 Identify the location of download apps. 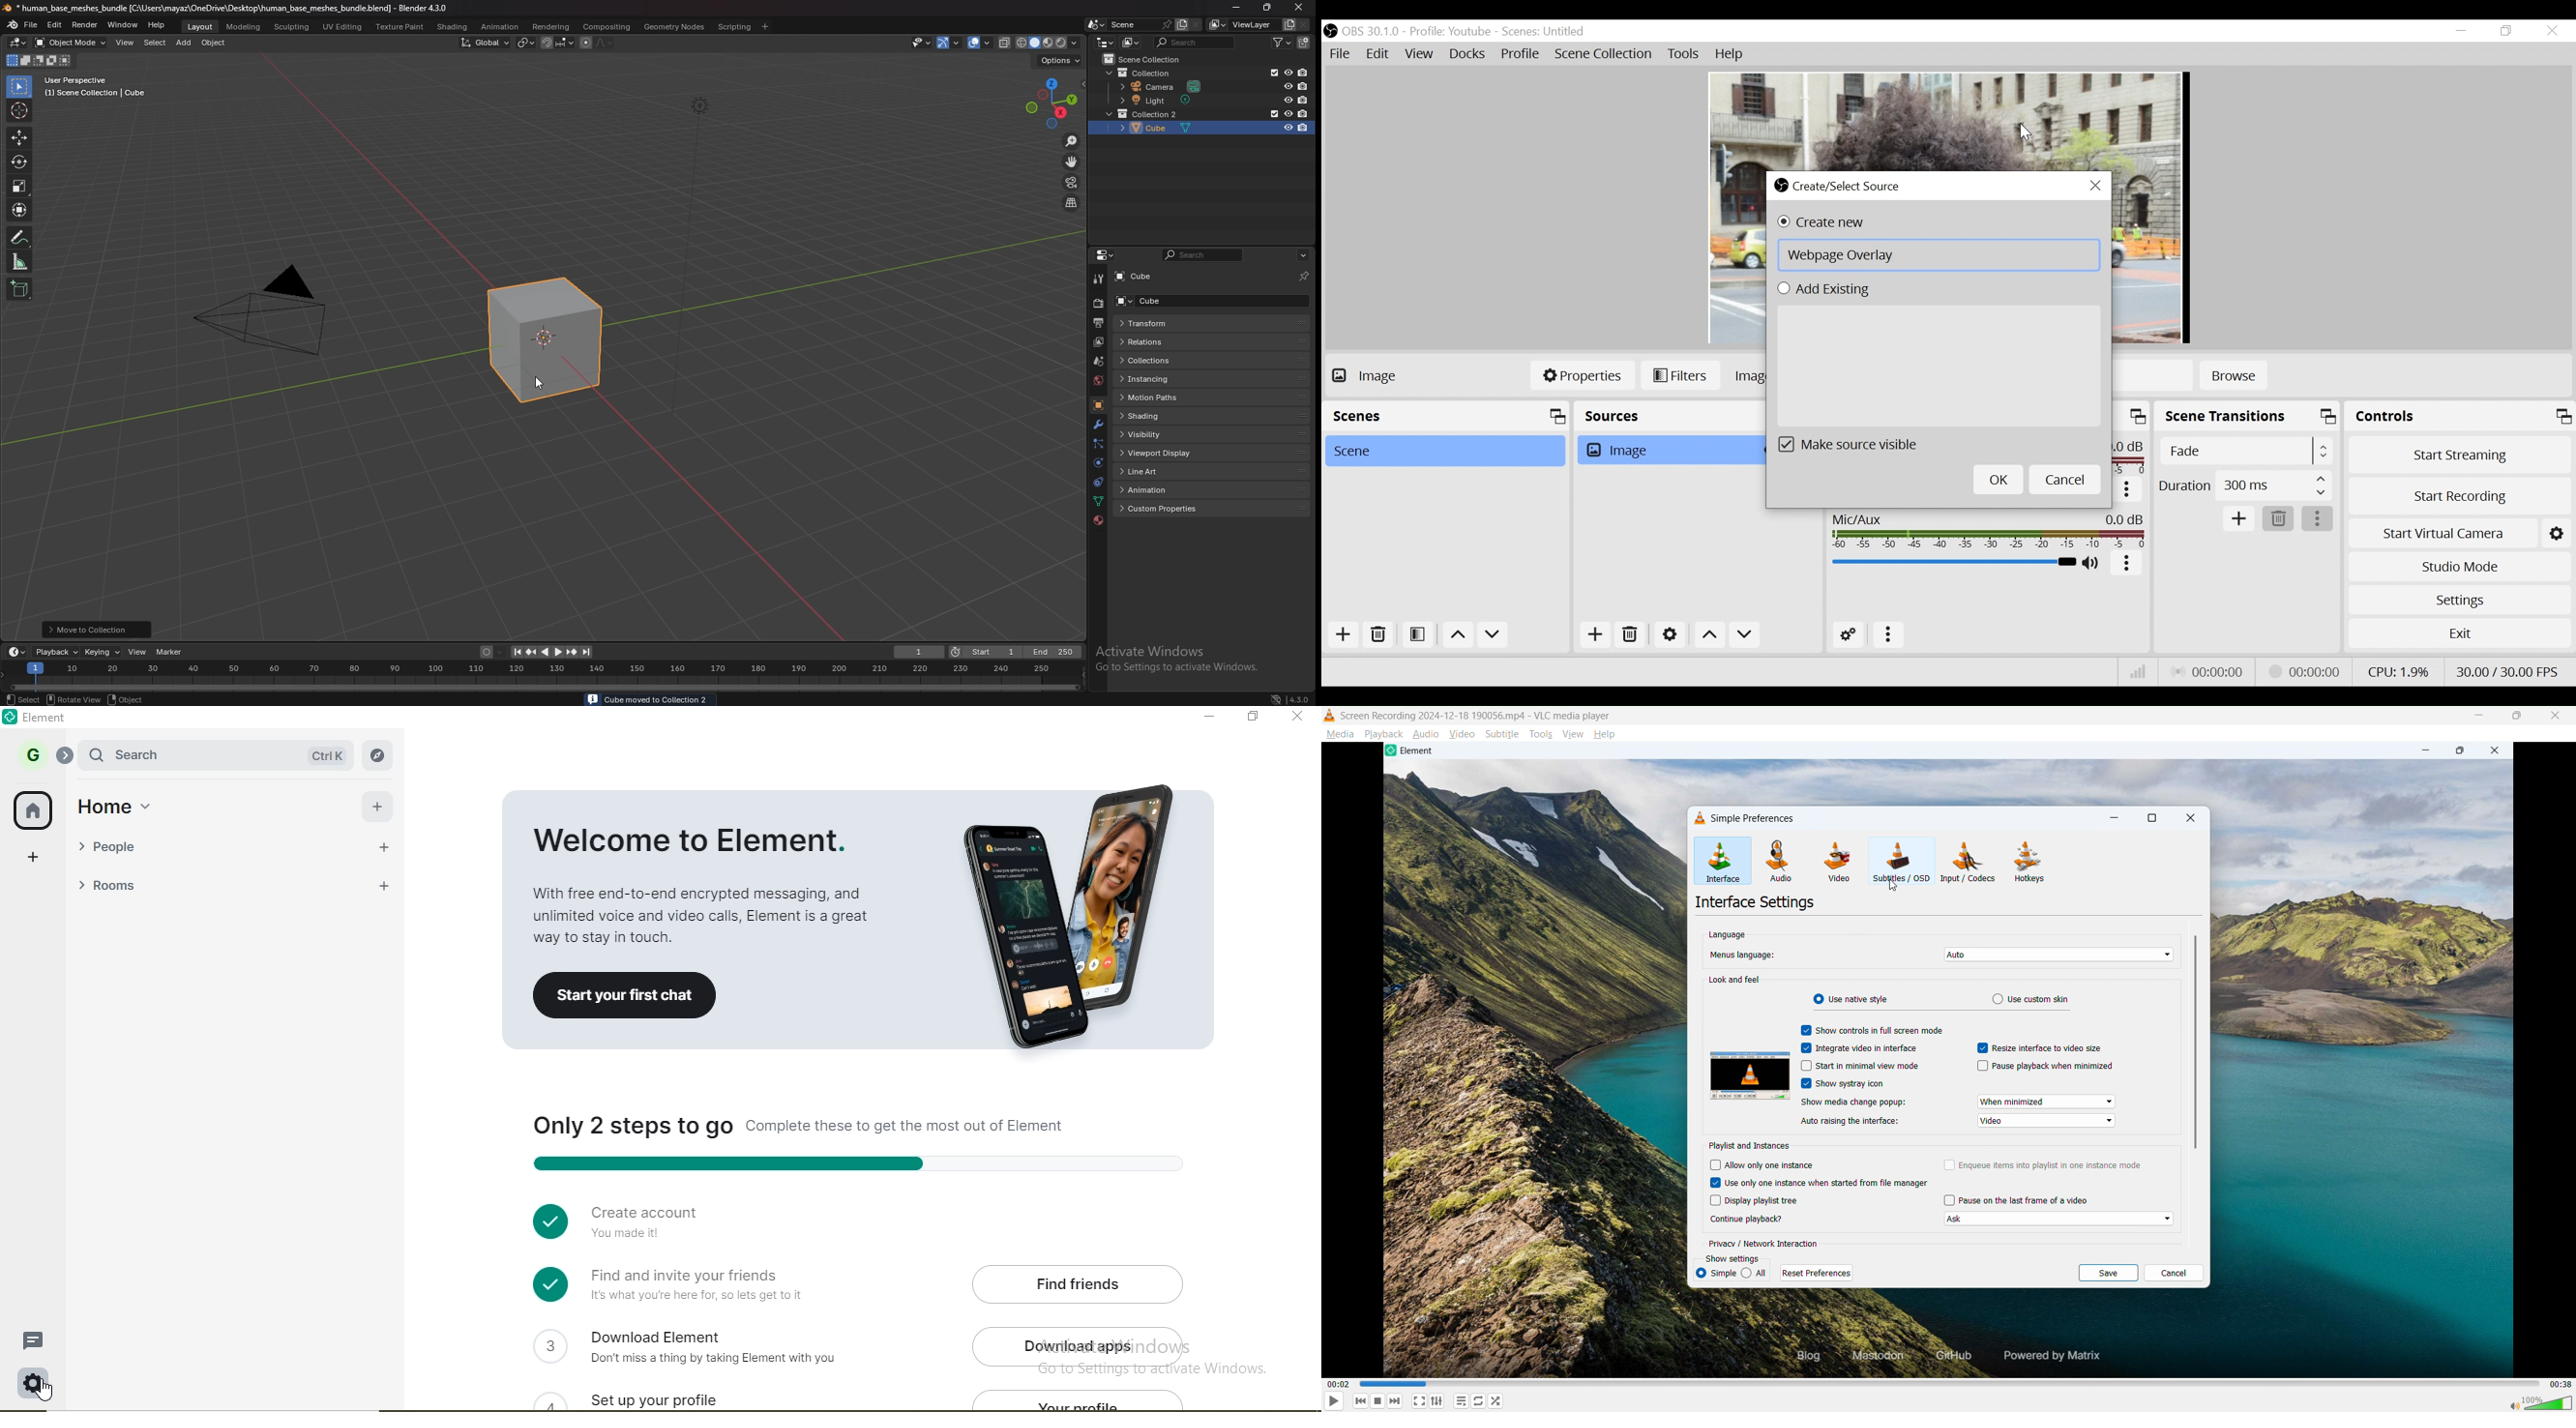
(1083, 1346).